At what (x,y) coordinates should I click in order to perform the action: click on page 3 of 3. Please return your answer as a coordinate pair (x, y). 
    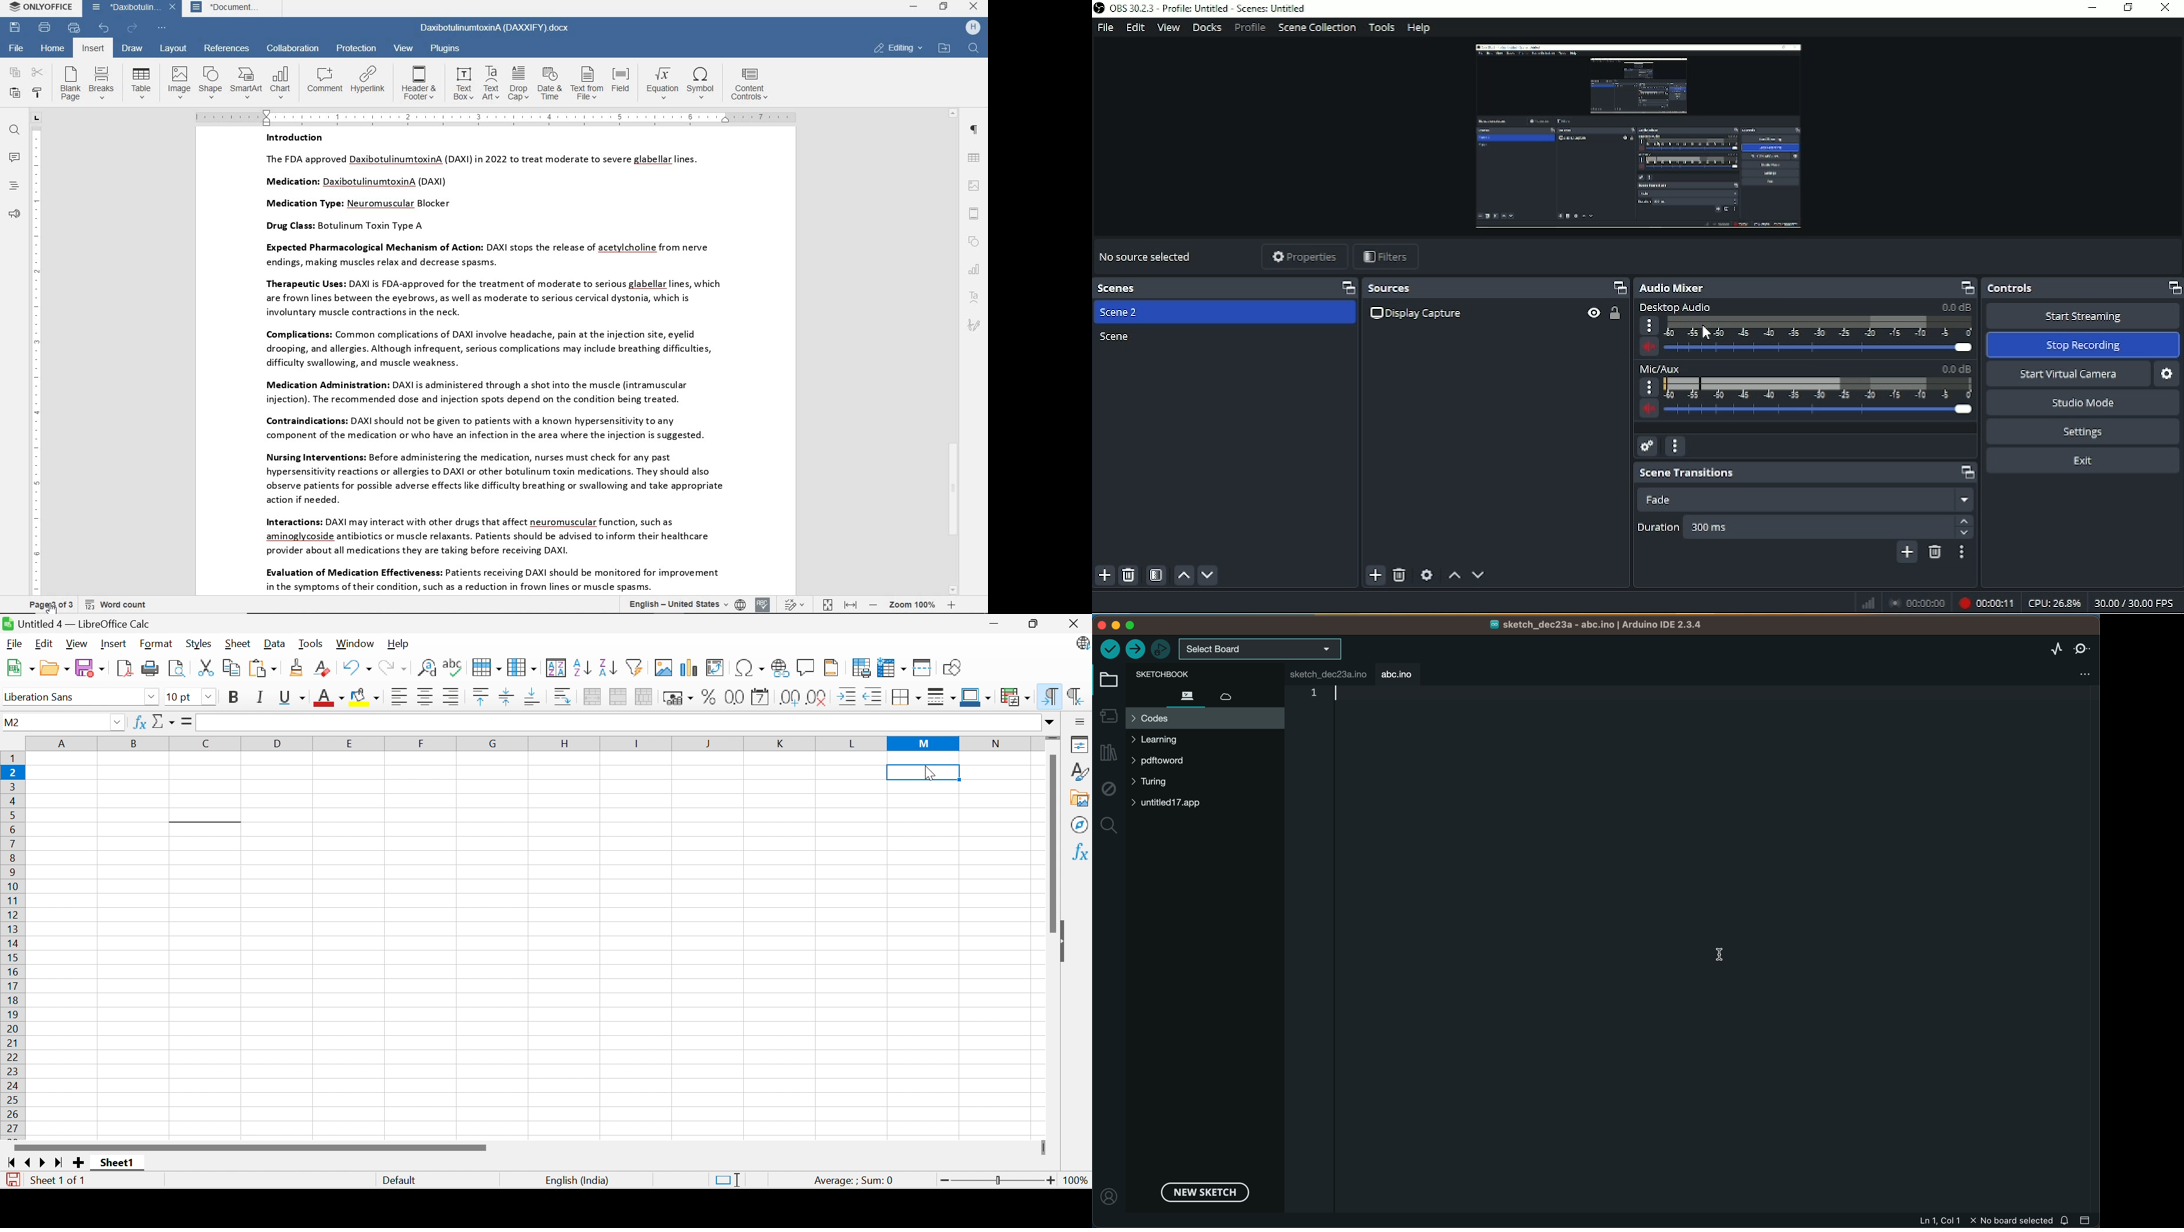
    Looking at the image, I should click on (51, 604).